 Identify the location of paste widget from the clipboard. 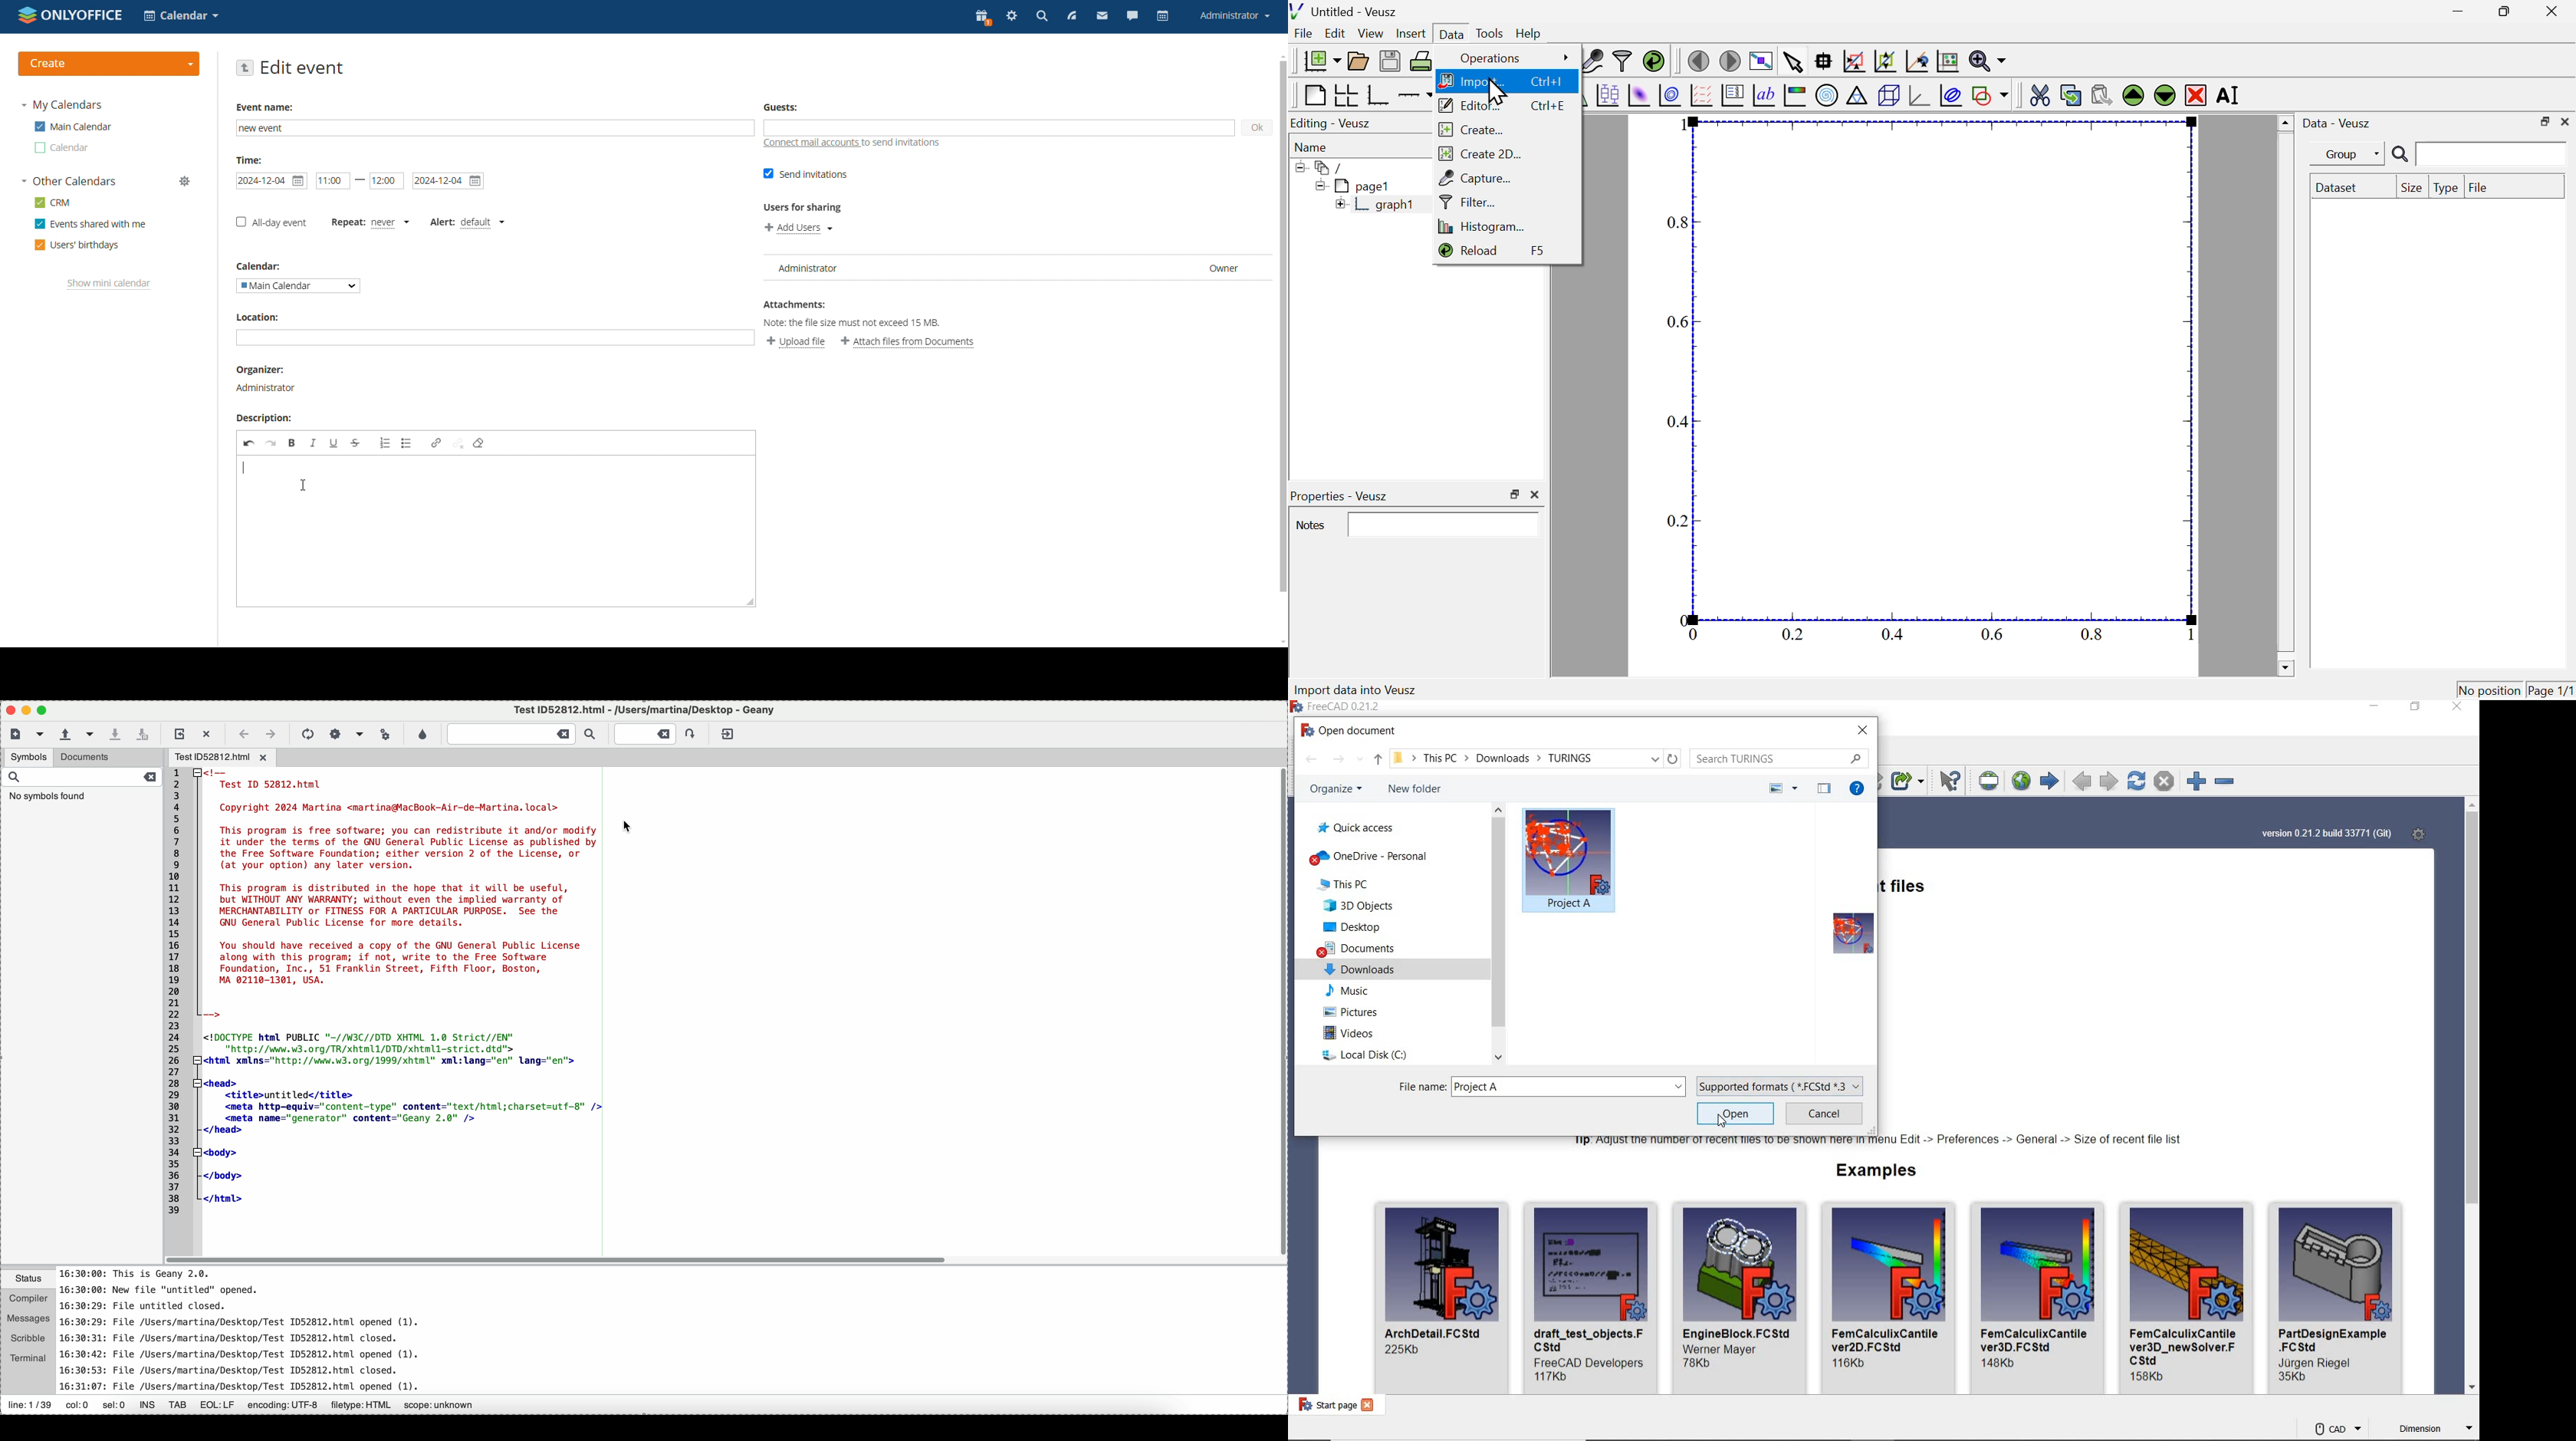
(2102, 93).